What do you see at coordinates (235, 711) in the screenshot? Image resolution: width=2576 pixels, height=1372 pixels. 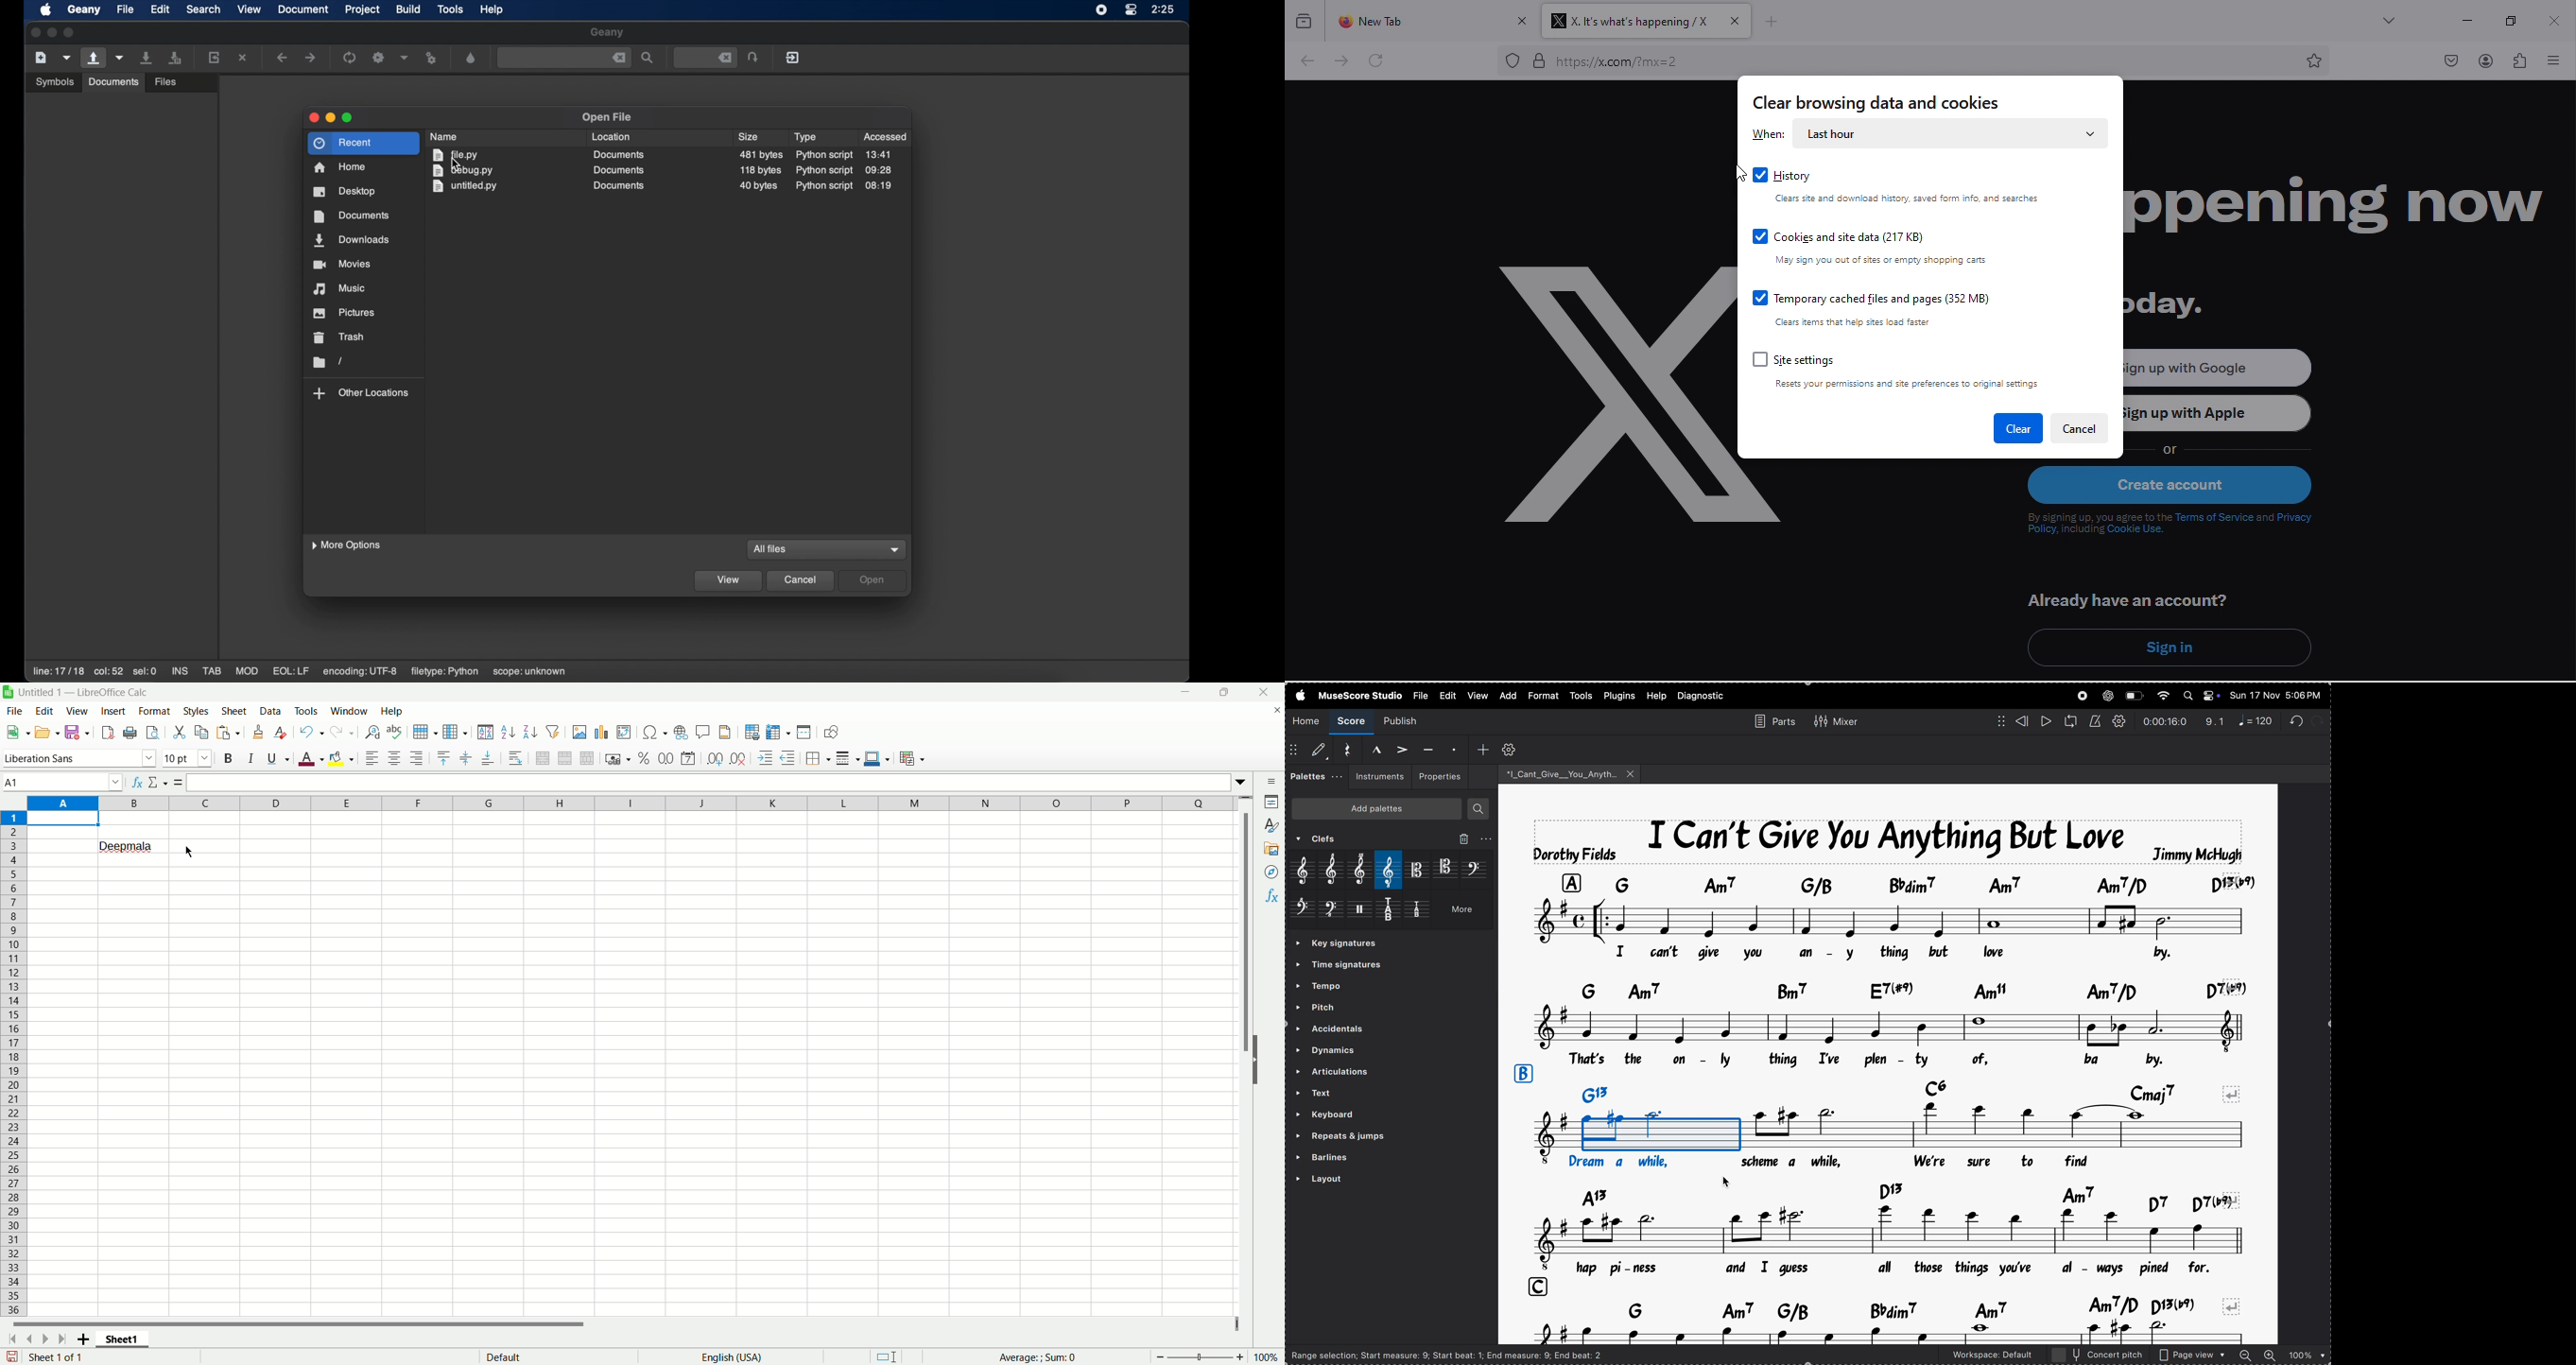 I see `Sheet` at bounding box center [235, 711].